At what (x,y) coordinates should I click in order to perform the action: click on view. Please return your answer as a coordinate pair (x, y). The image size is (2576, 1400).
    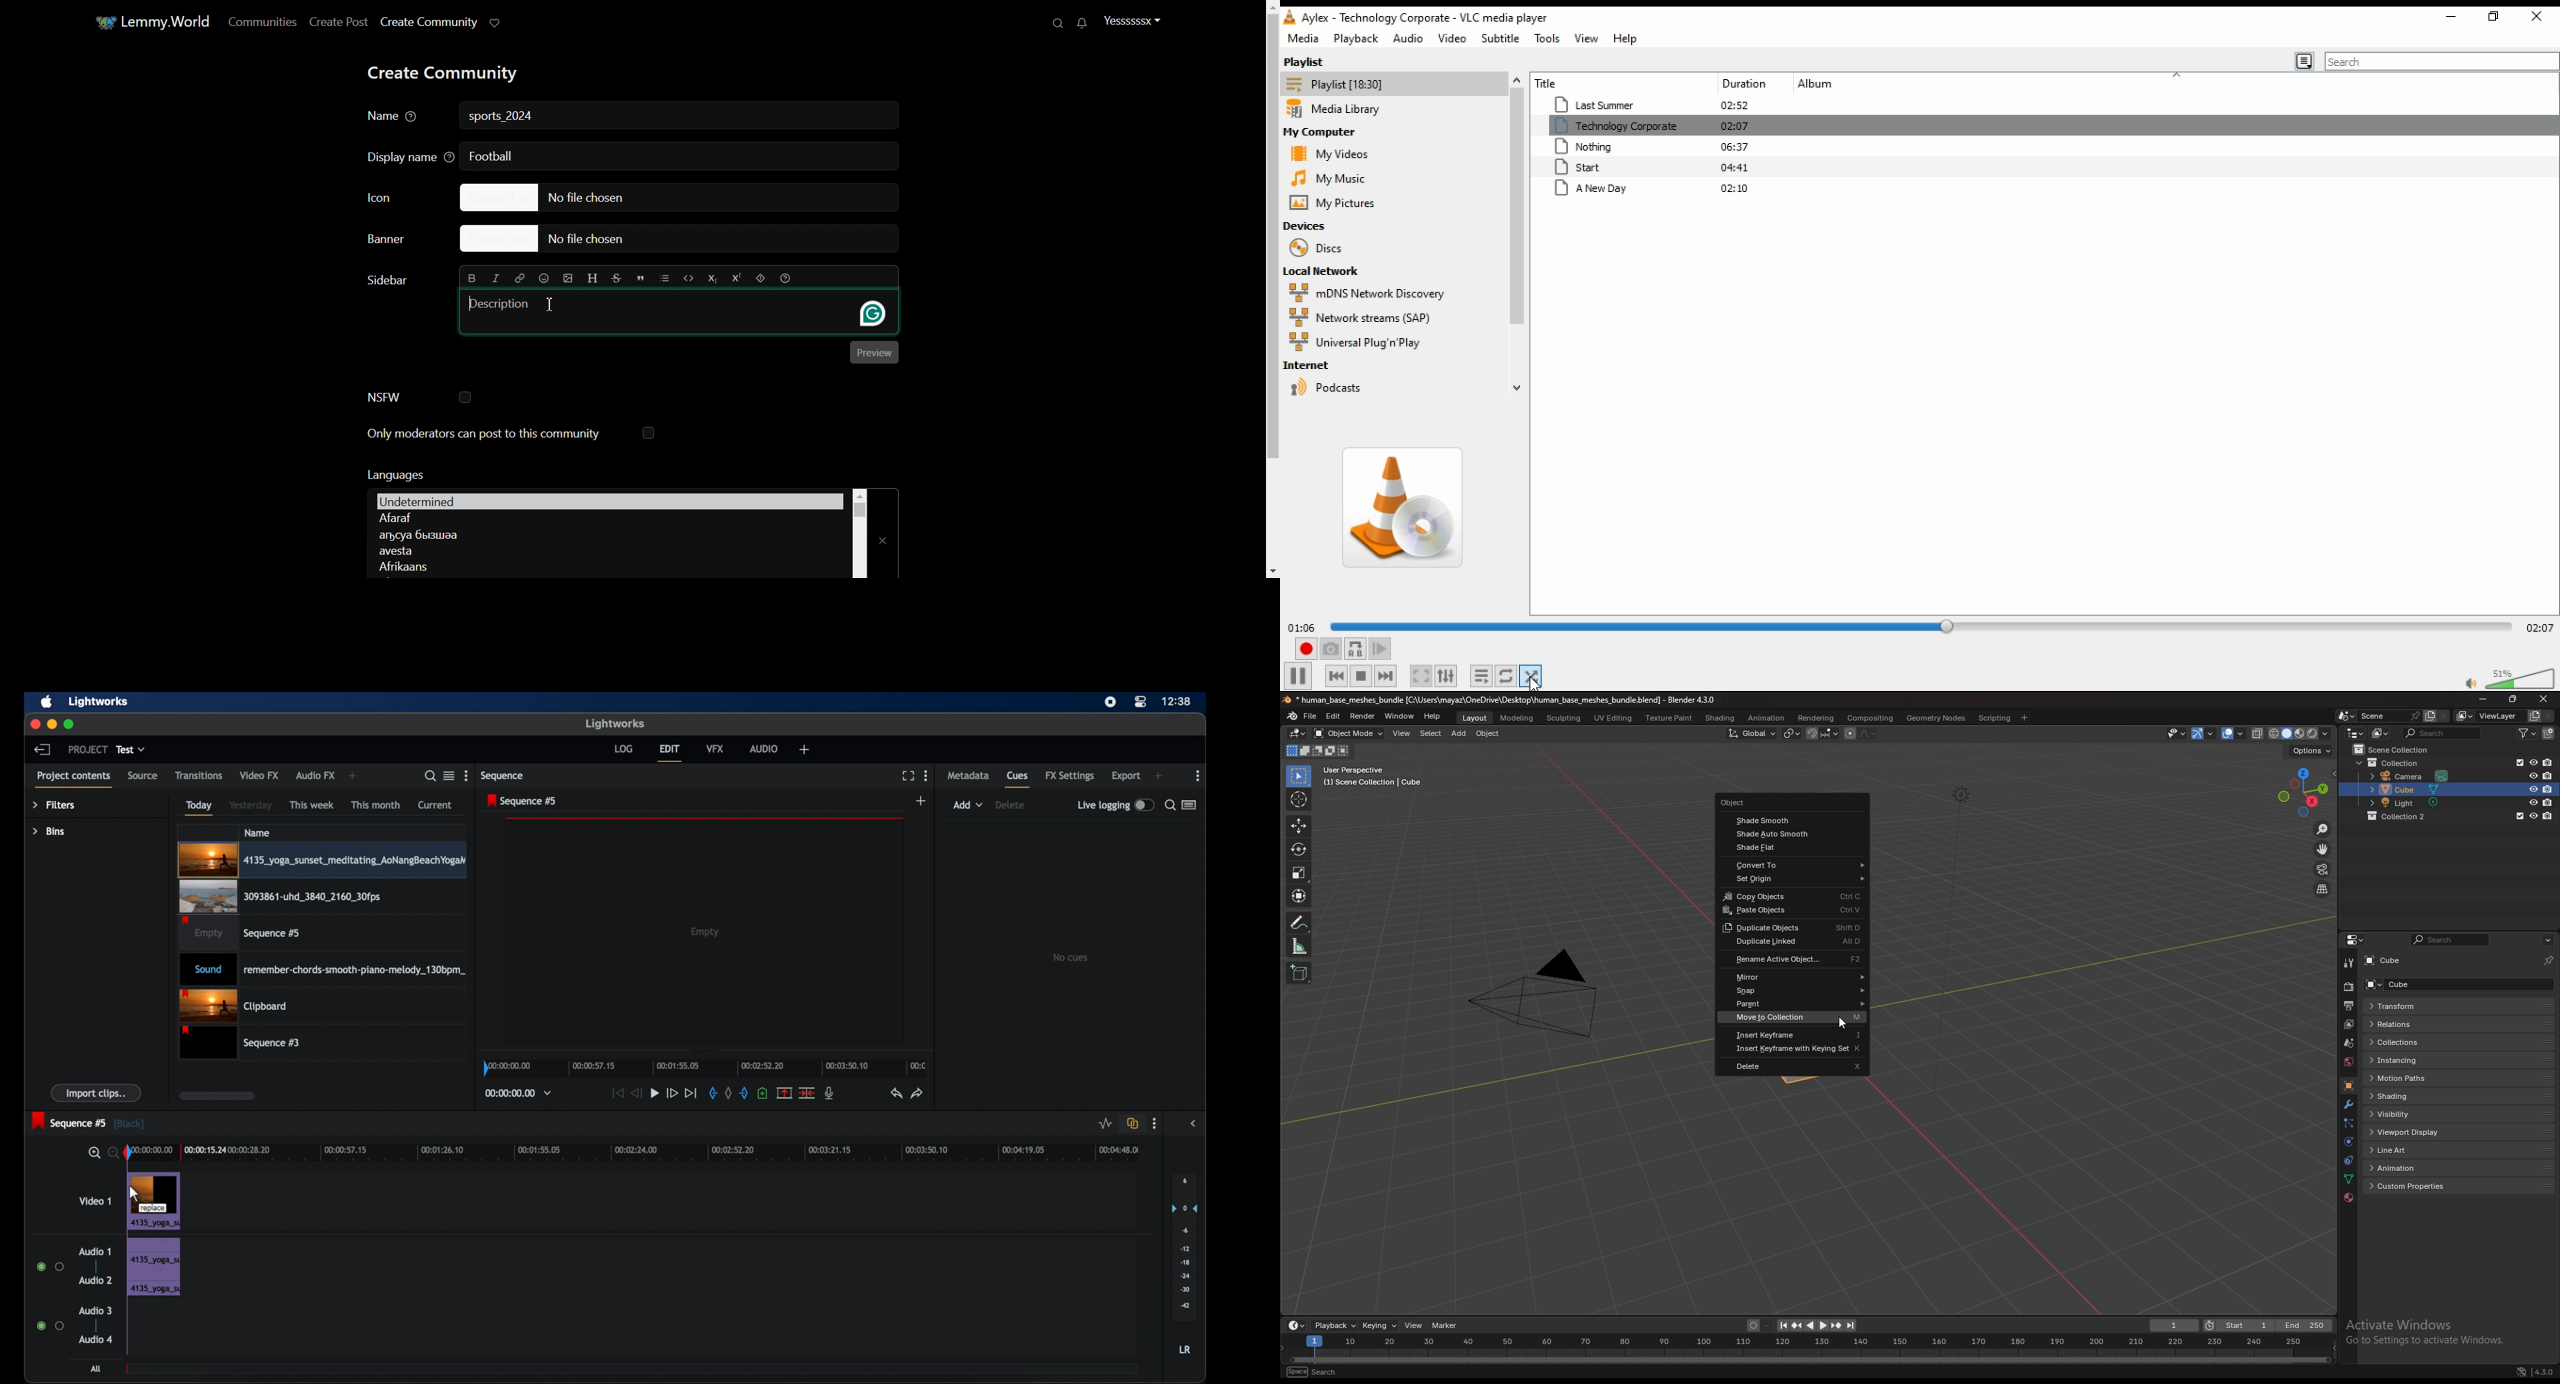
    Looking at the image, I should click on (1415, 1325).